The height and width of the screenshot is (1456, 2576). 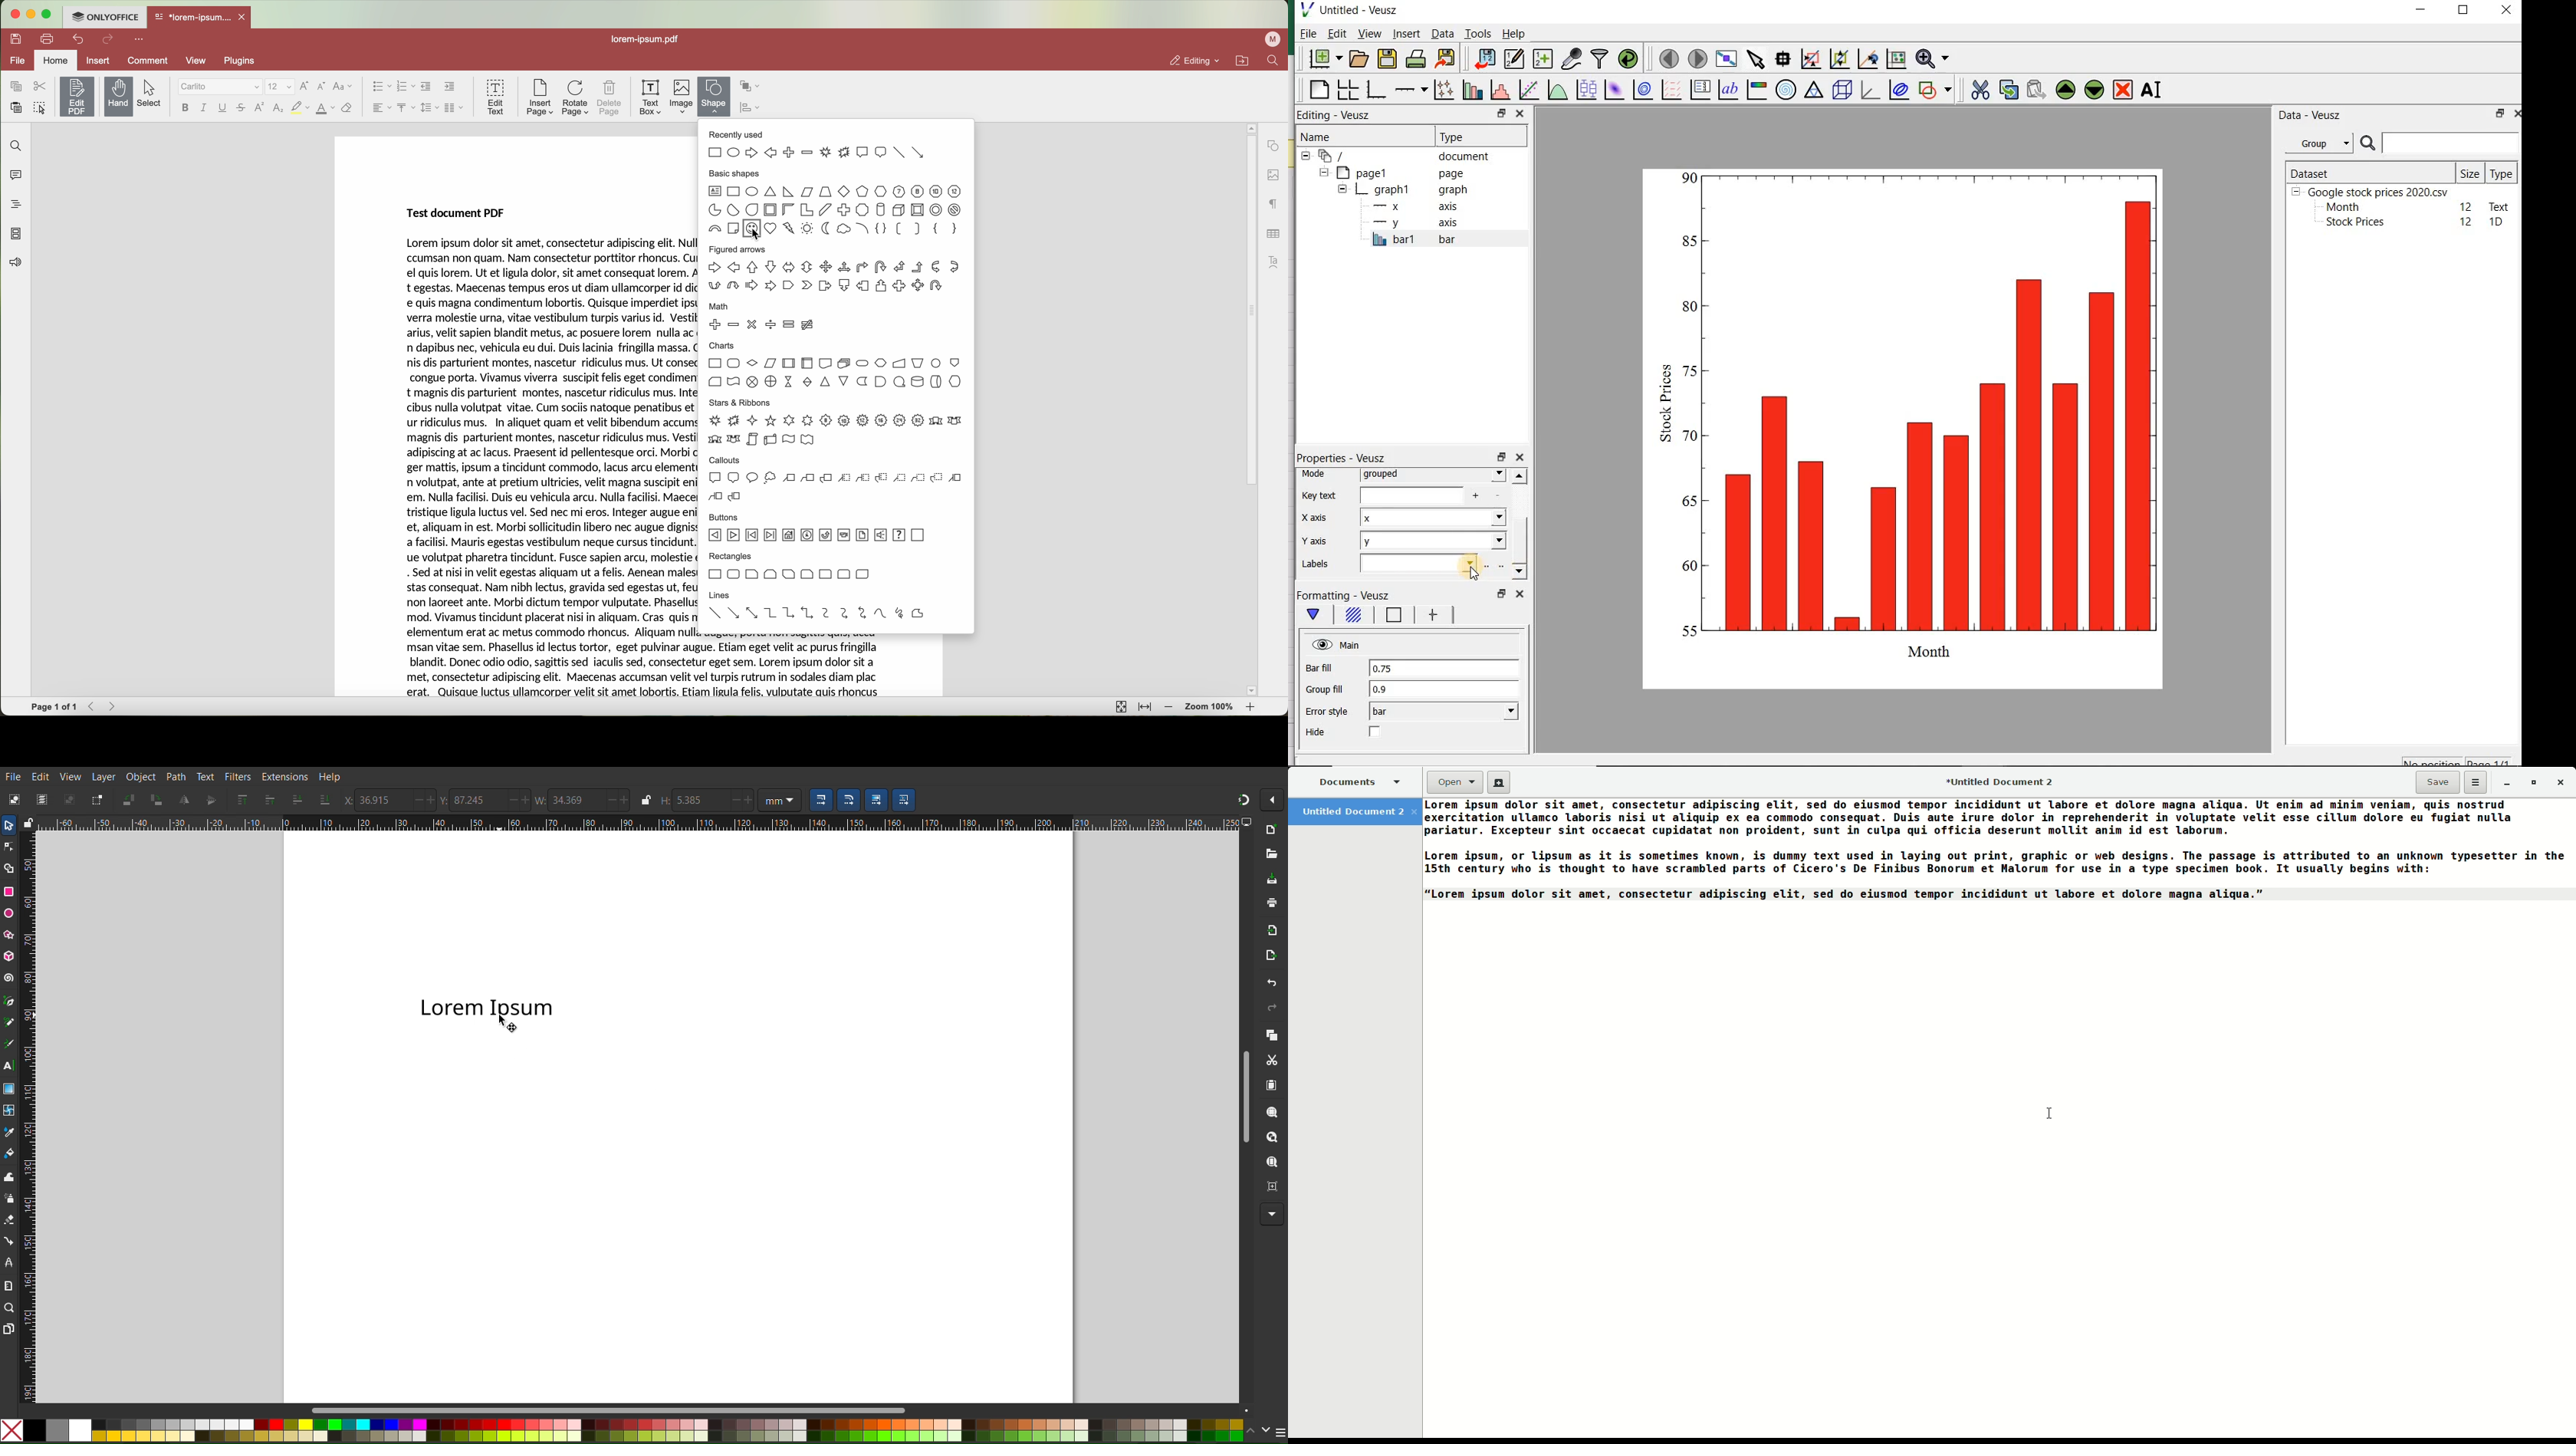 What do you see at coordinates (1345, 458) in the screenshot?
I see `Properties - Veusz` at bounding box center [1345, 458].